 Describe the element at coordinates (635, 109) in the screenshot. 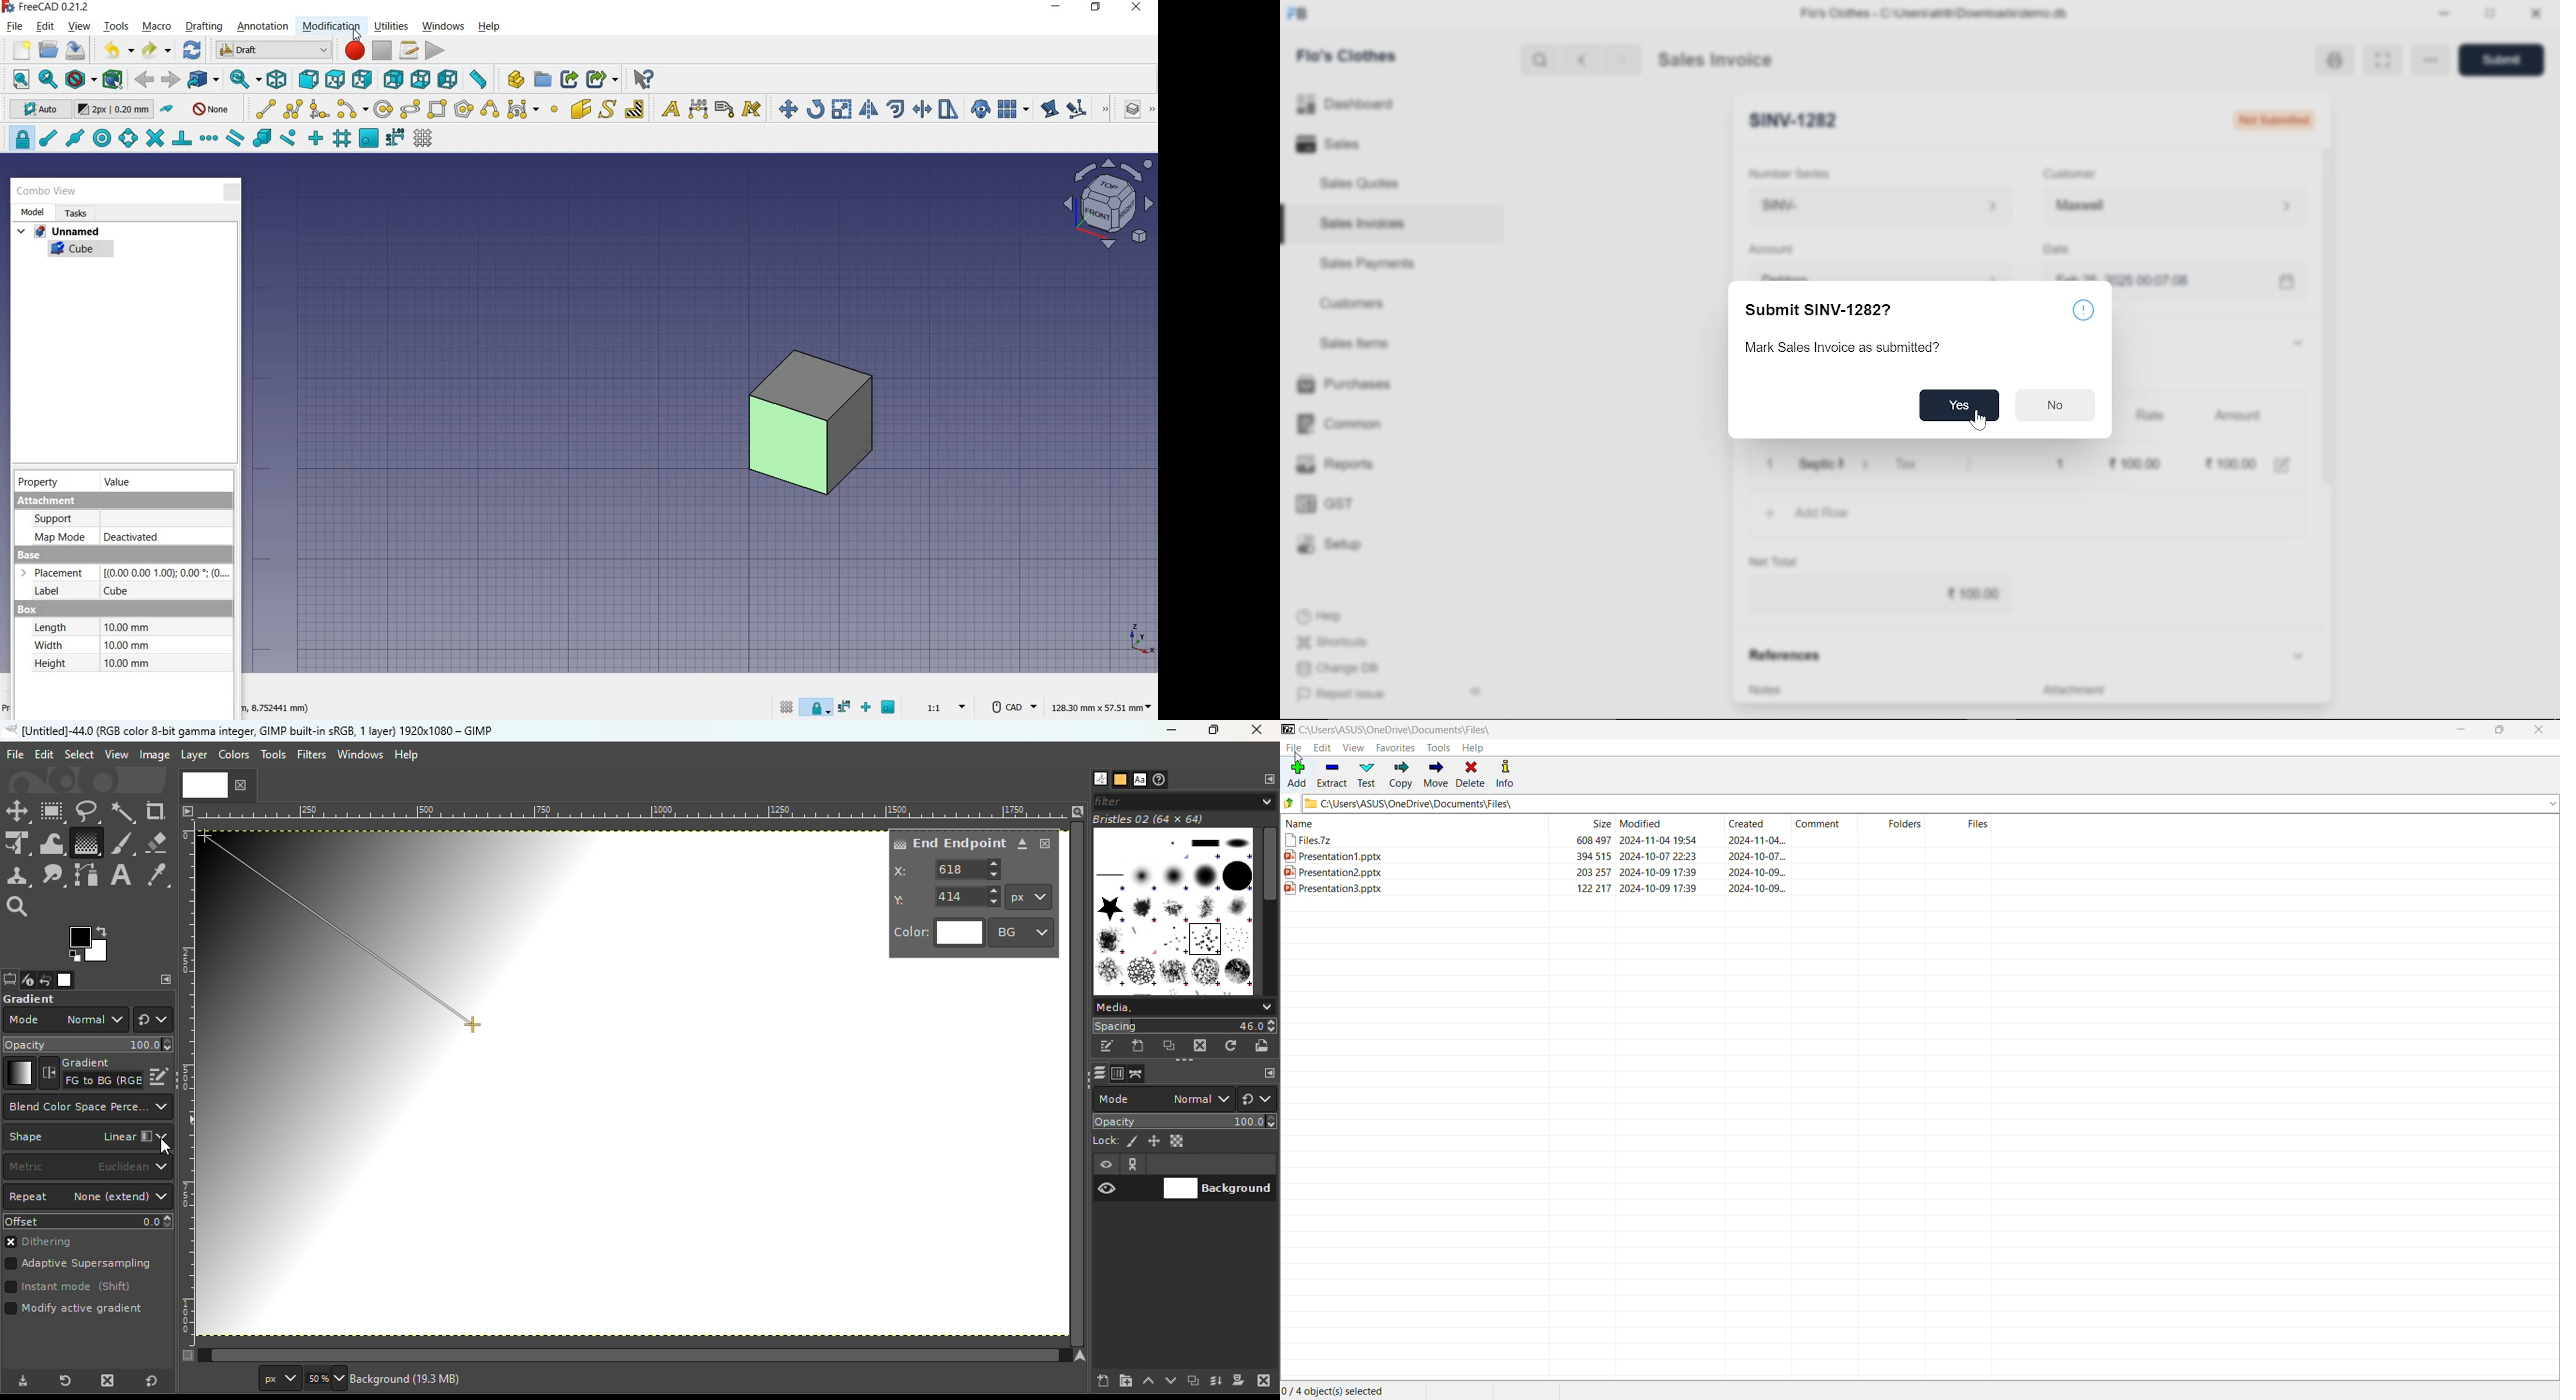

I see `hatch` at that location.